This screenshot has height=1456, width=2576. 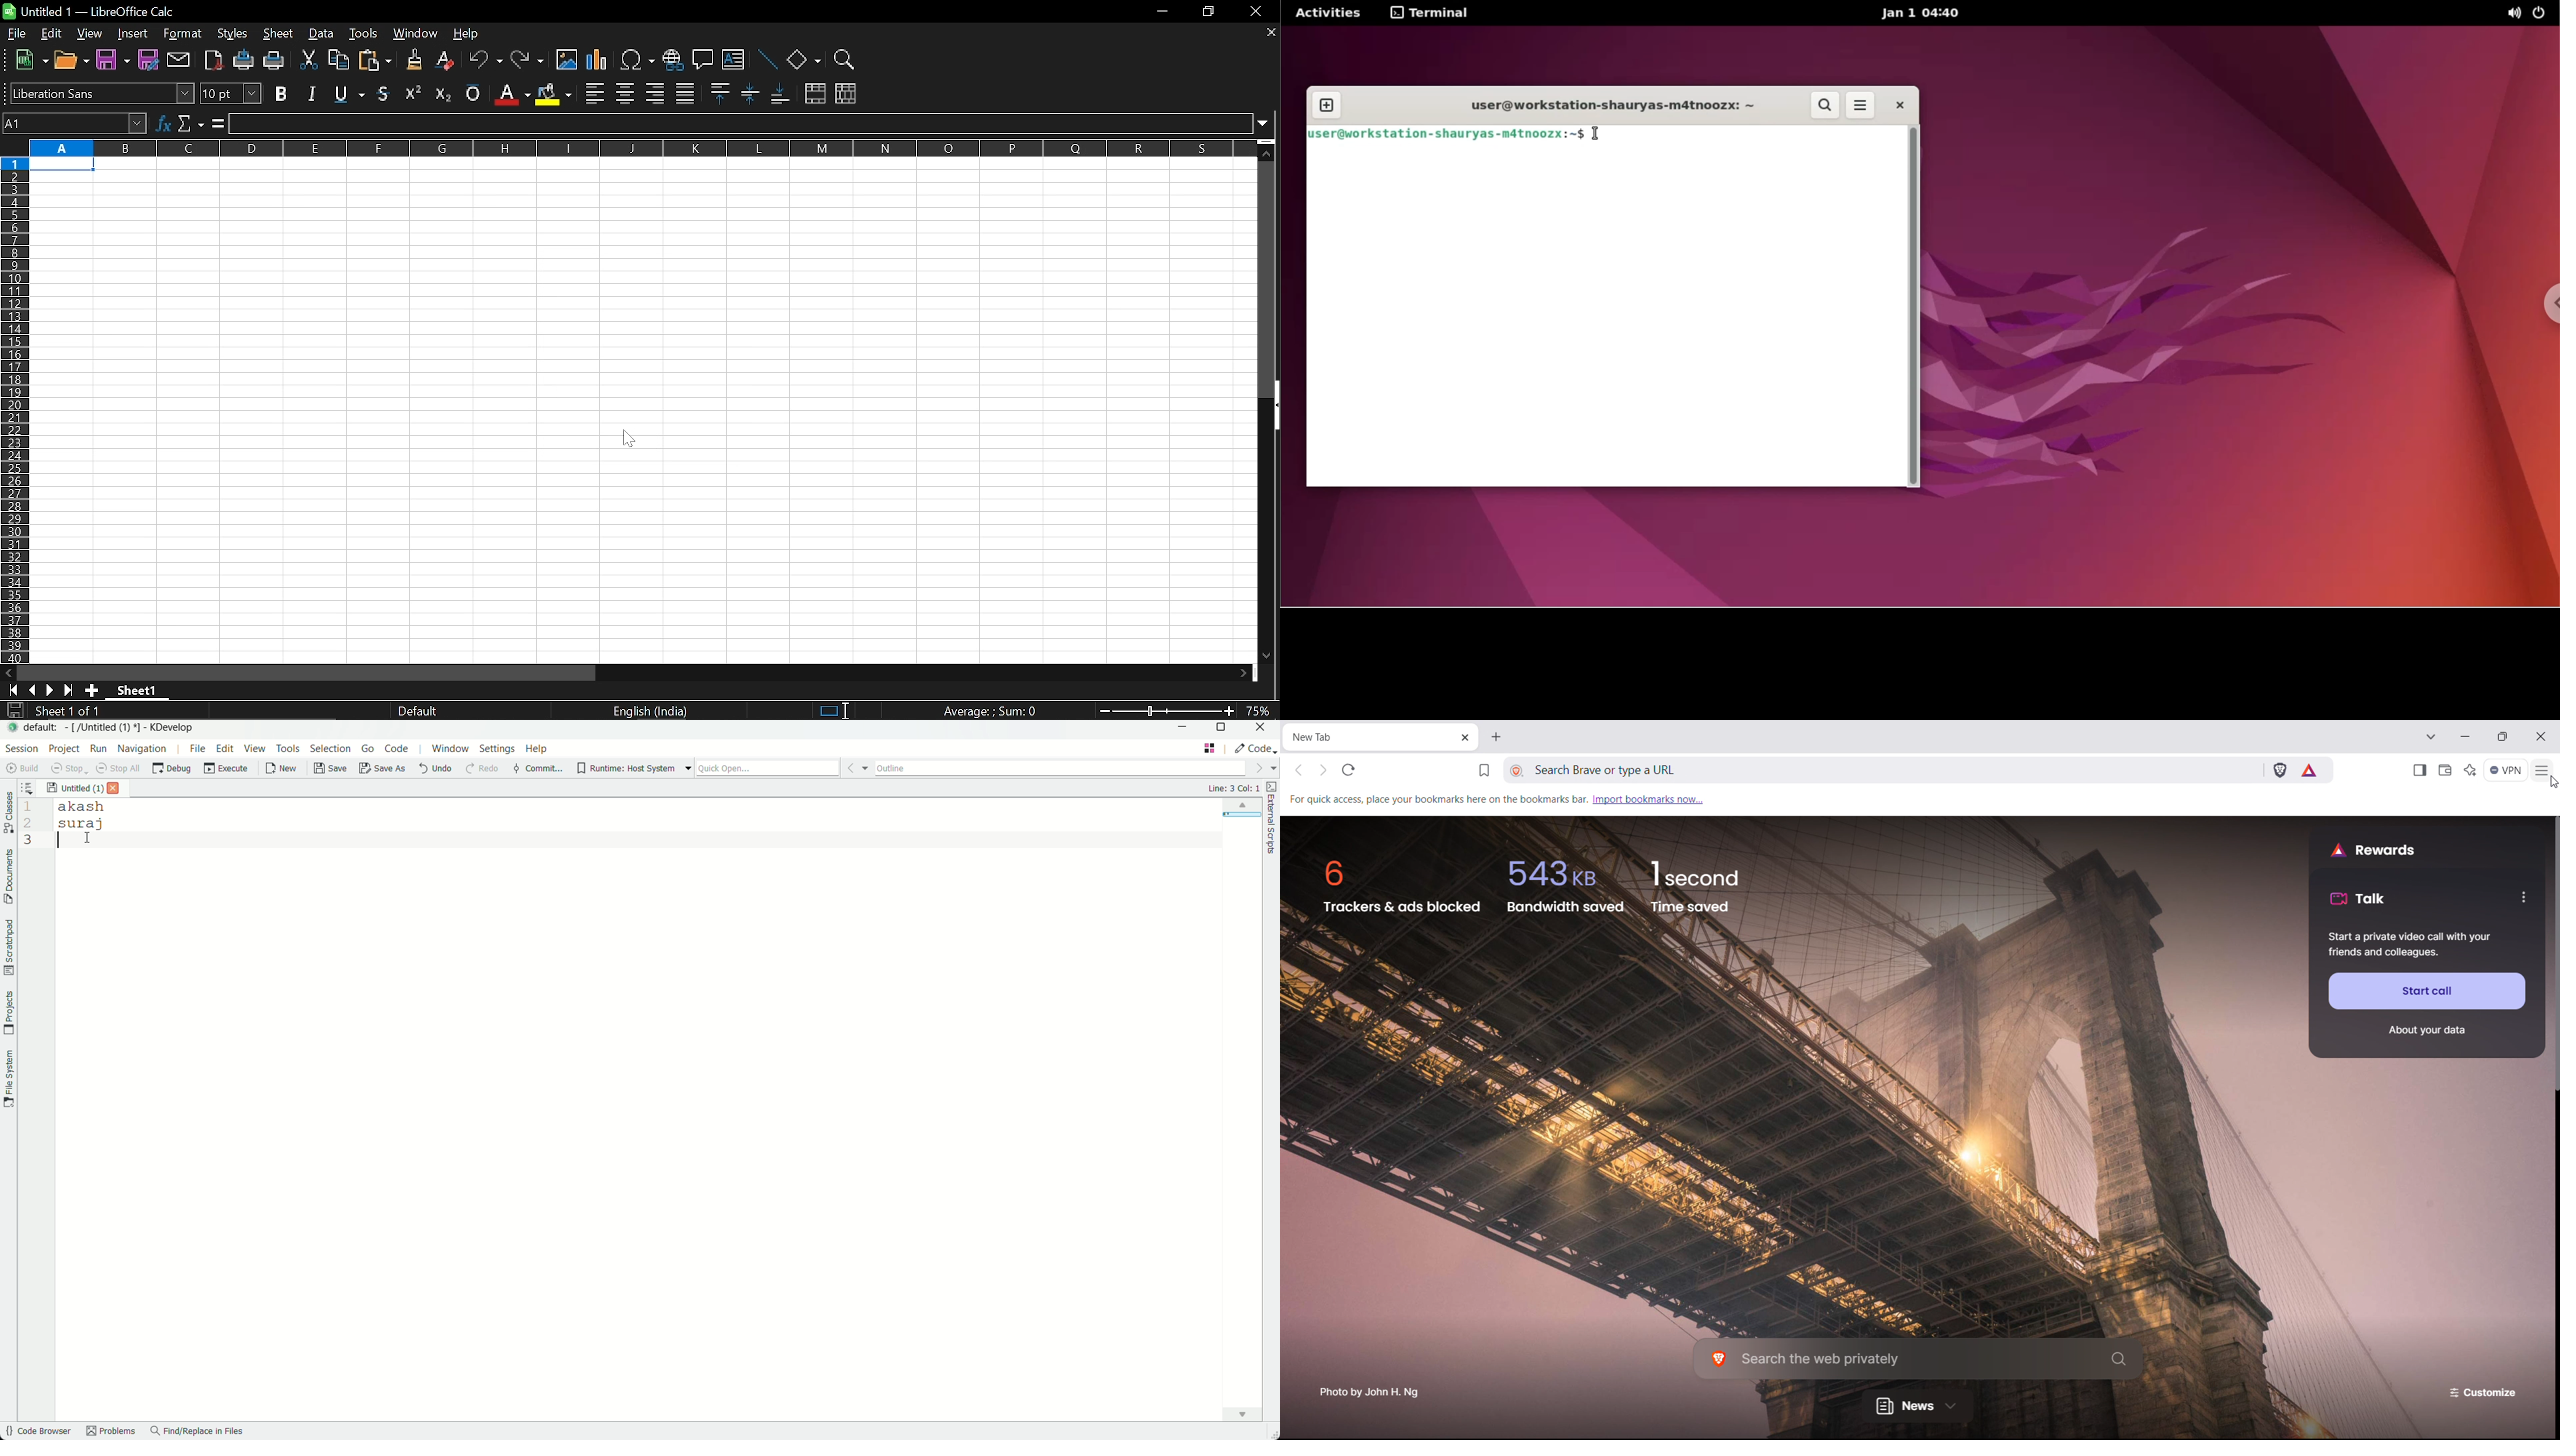 What do you see at coordinates (9, 1080) in the screenshot?
I see `file system` at bounding box center [9, 1080].